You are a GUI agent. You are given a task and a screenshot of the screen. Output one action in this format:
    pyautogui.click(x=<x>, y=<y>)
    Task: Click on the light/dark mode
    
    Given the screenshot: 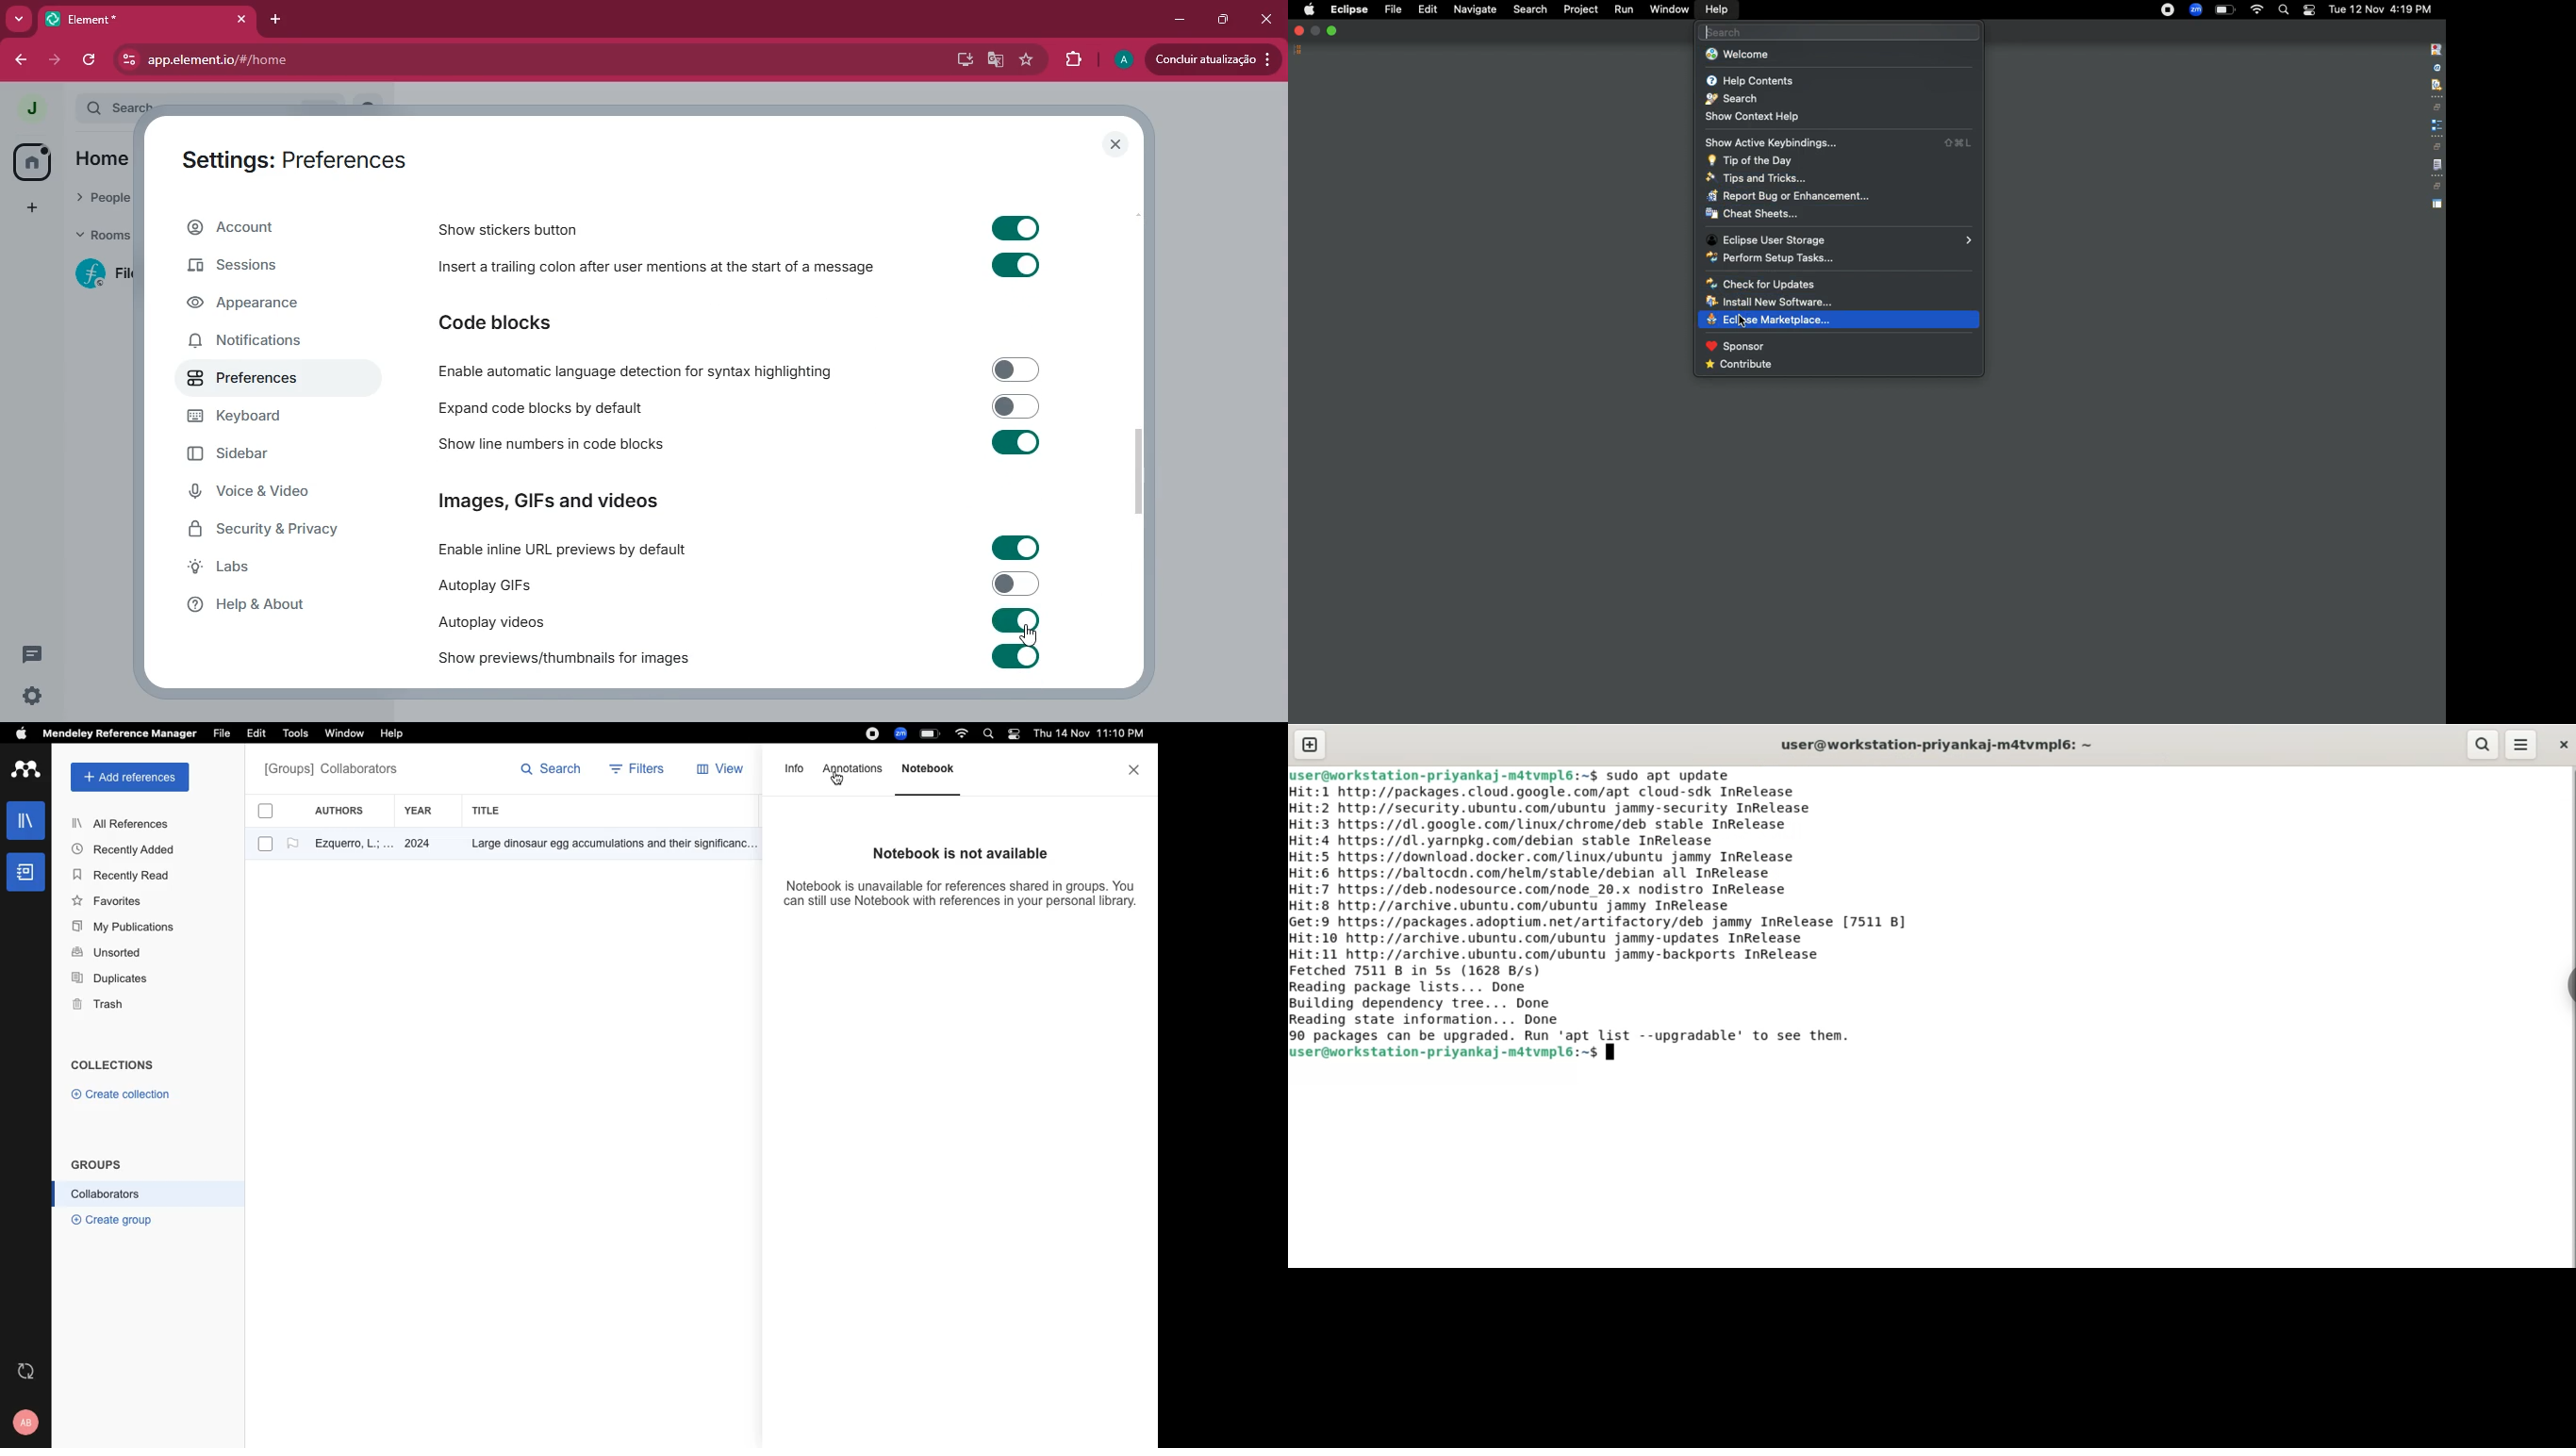 What is the action you would take?
    pyautogui.click(x=1014, y=734)
    